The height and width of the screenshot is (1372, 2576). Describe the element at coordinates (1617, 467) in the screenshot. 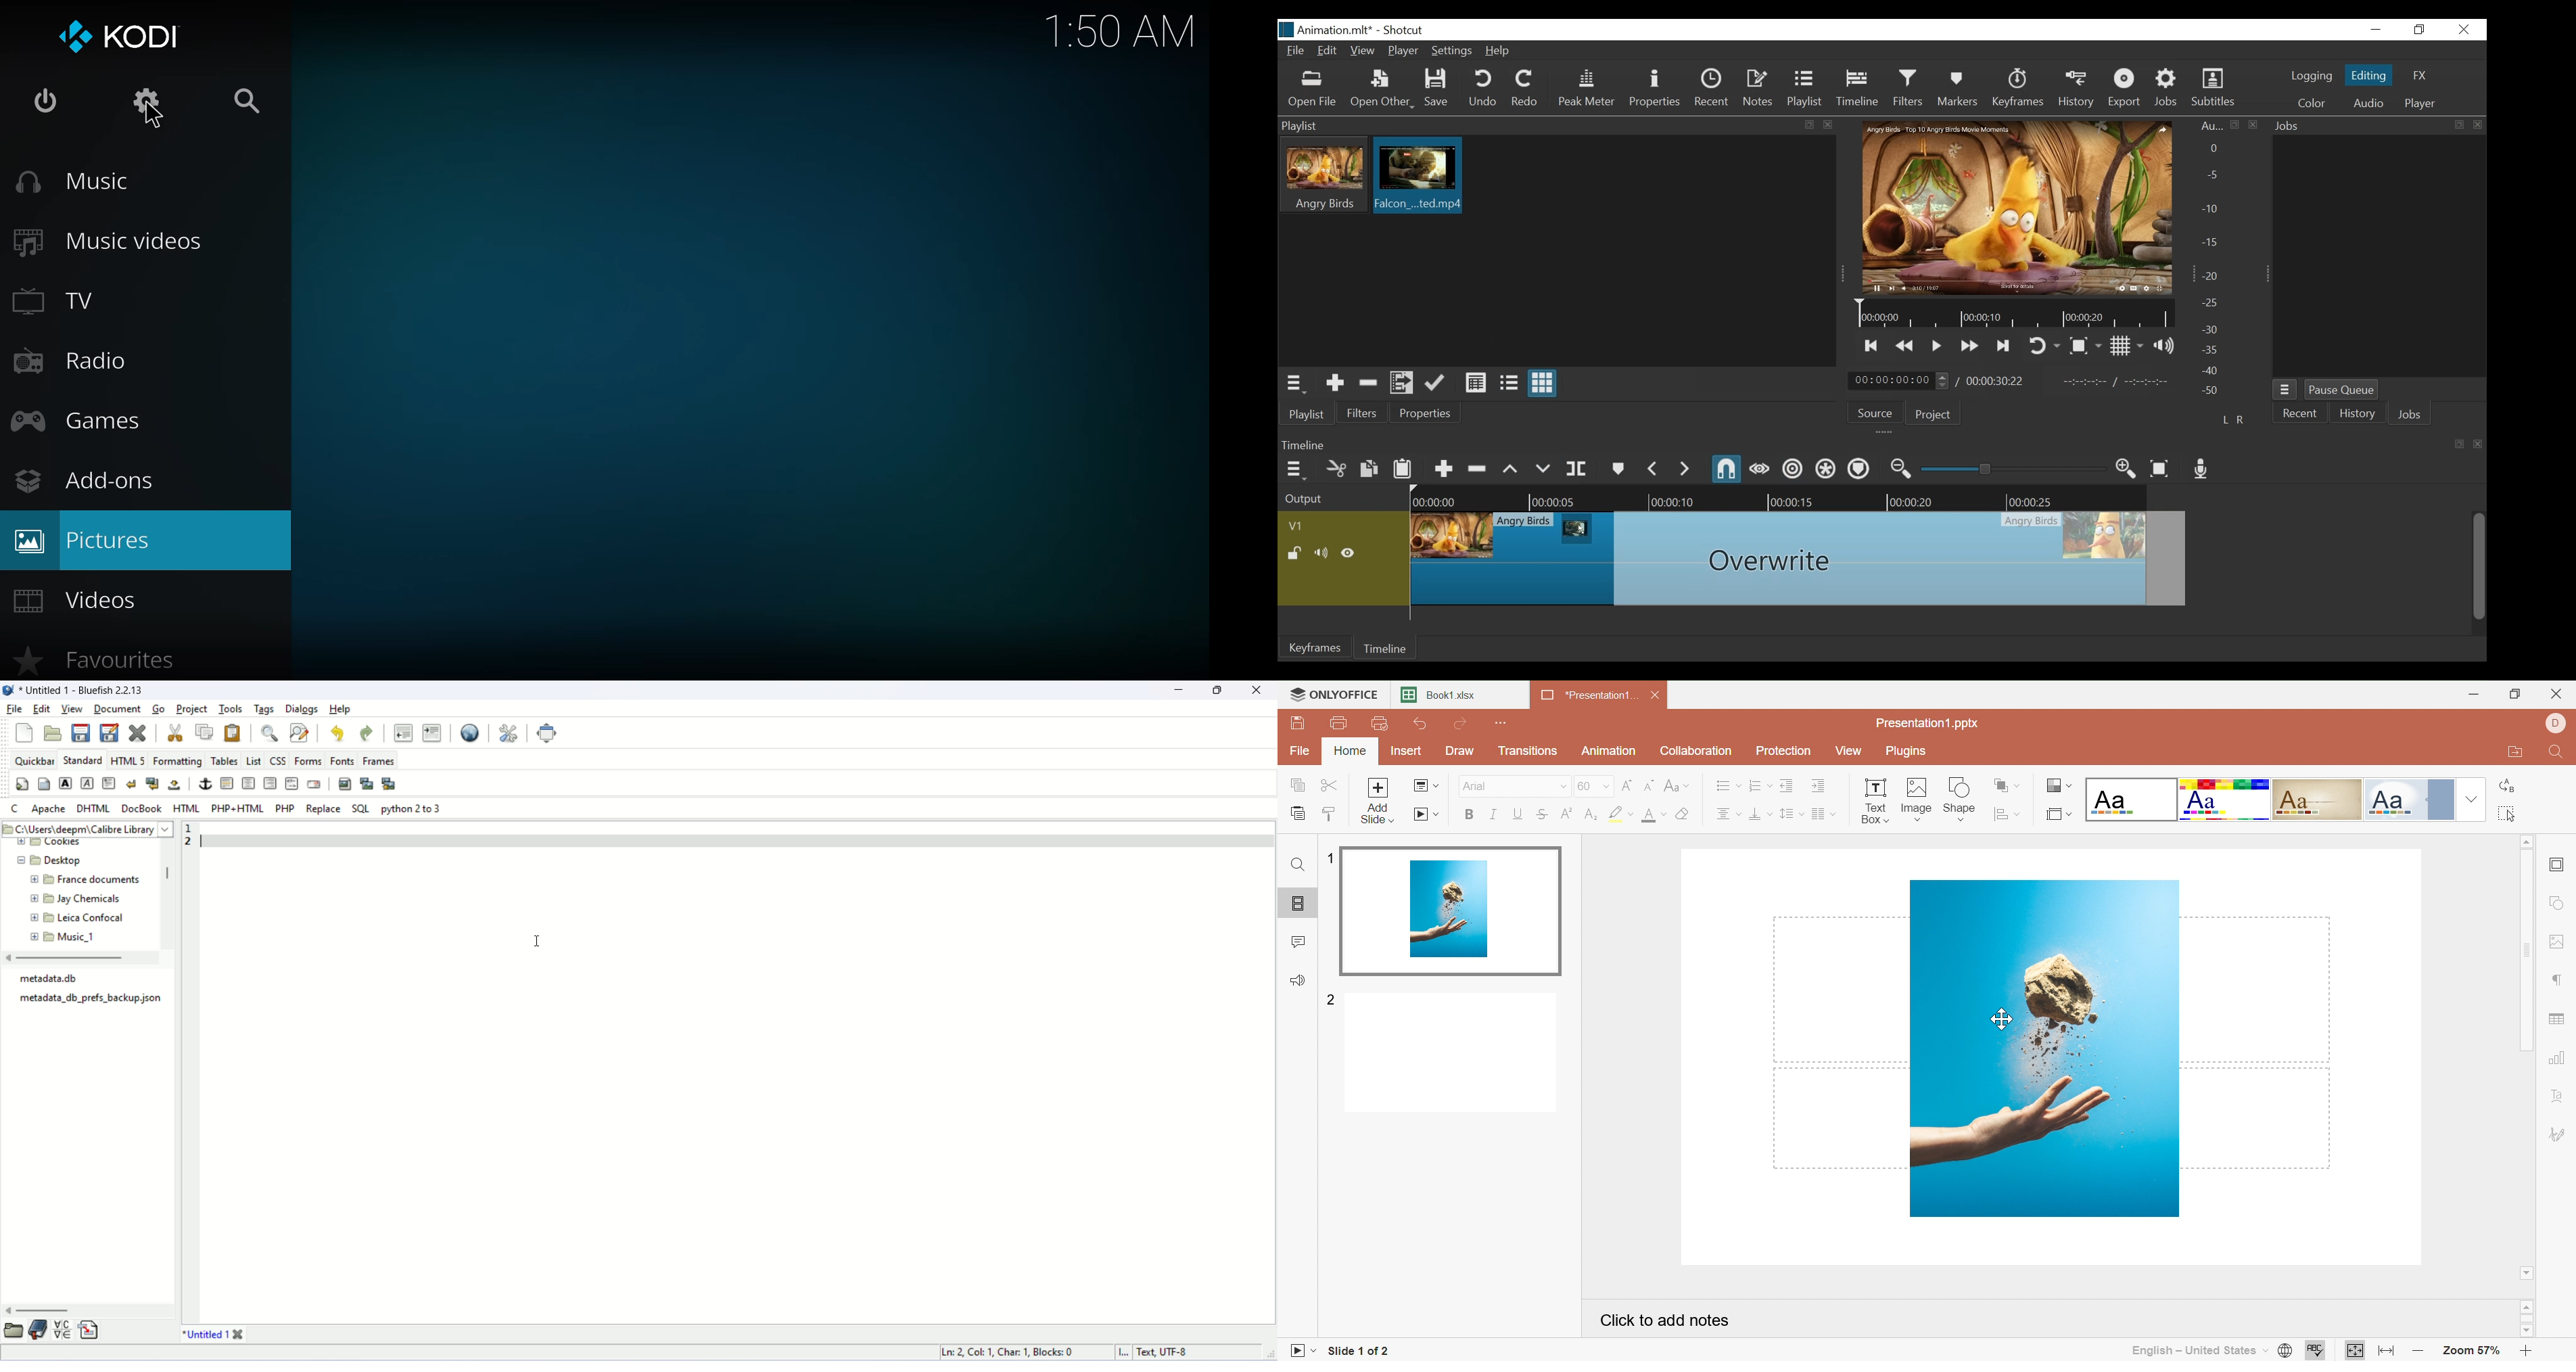

I see `Marker` at that location.